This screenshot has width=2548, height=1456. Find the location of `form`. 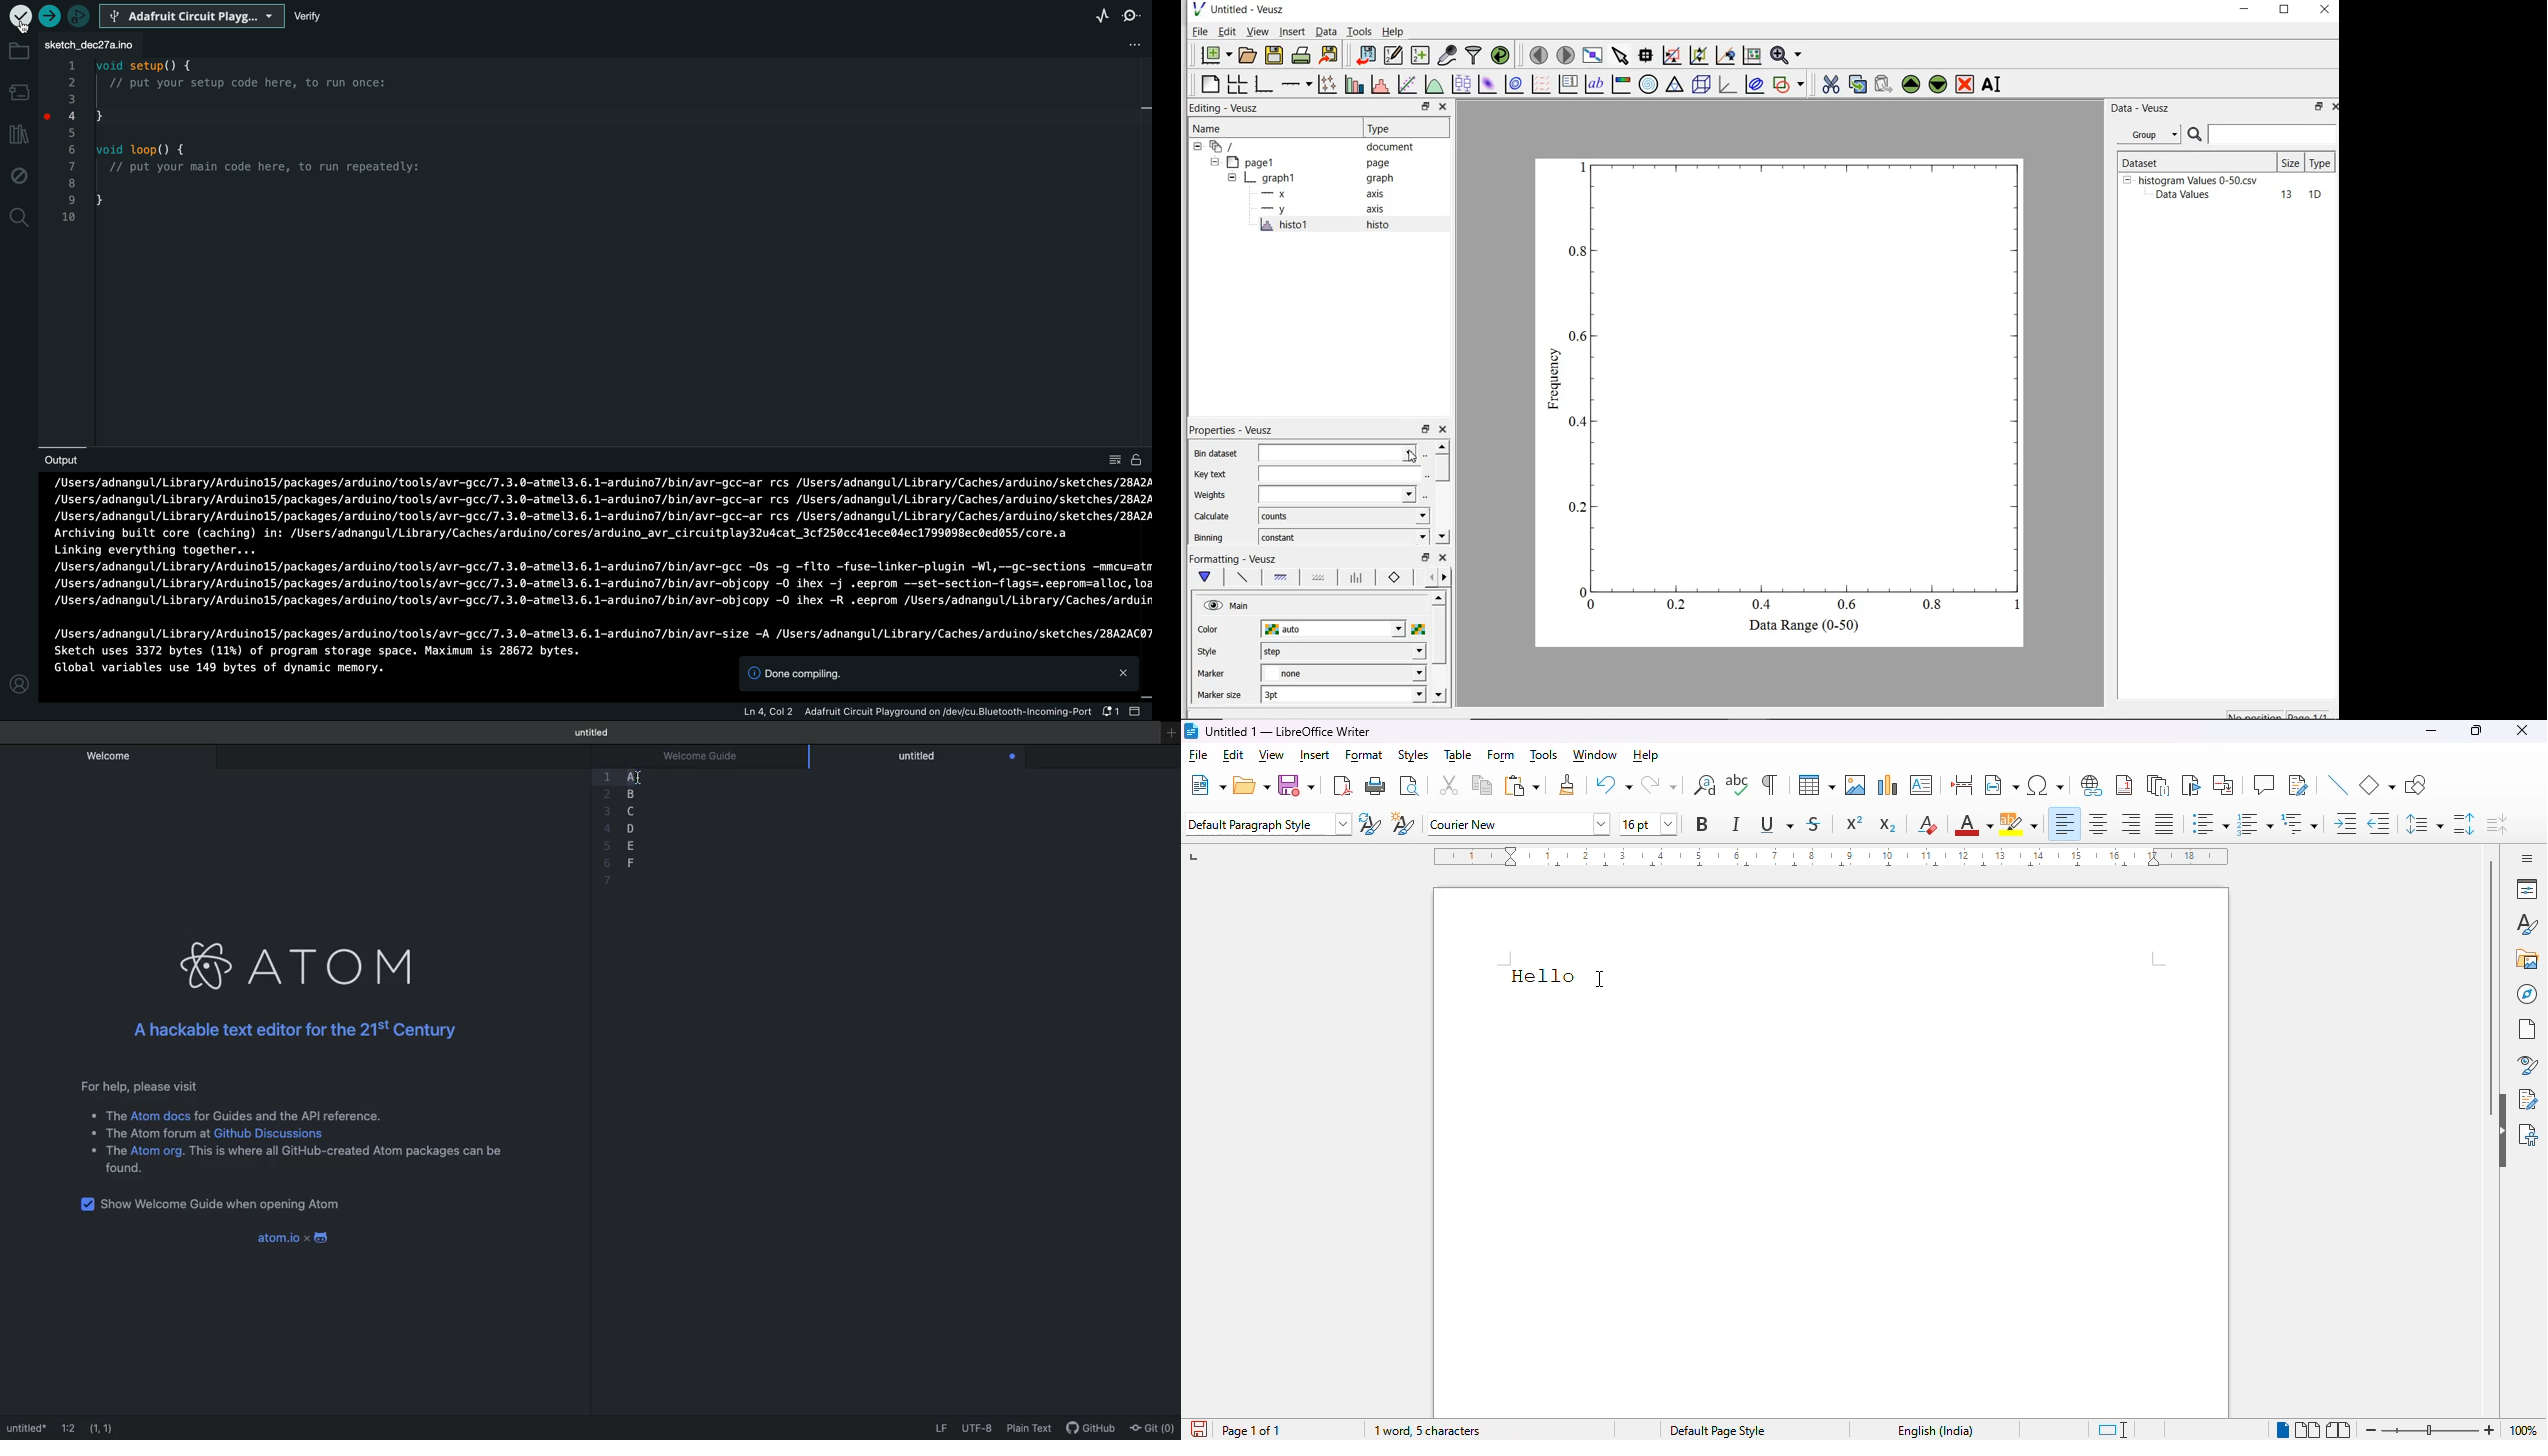

form is located at coordinates (1502, 756).